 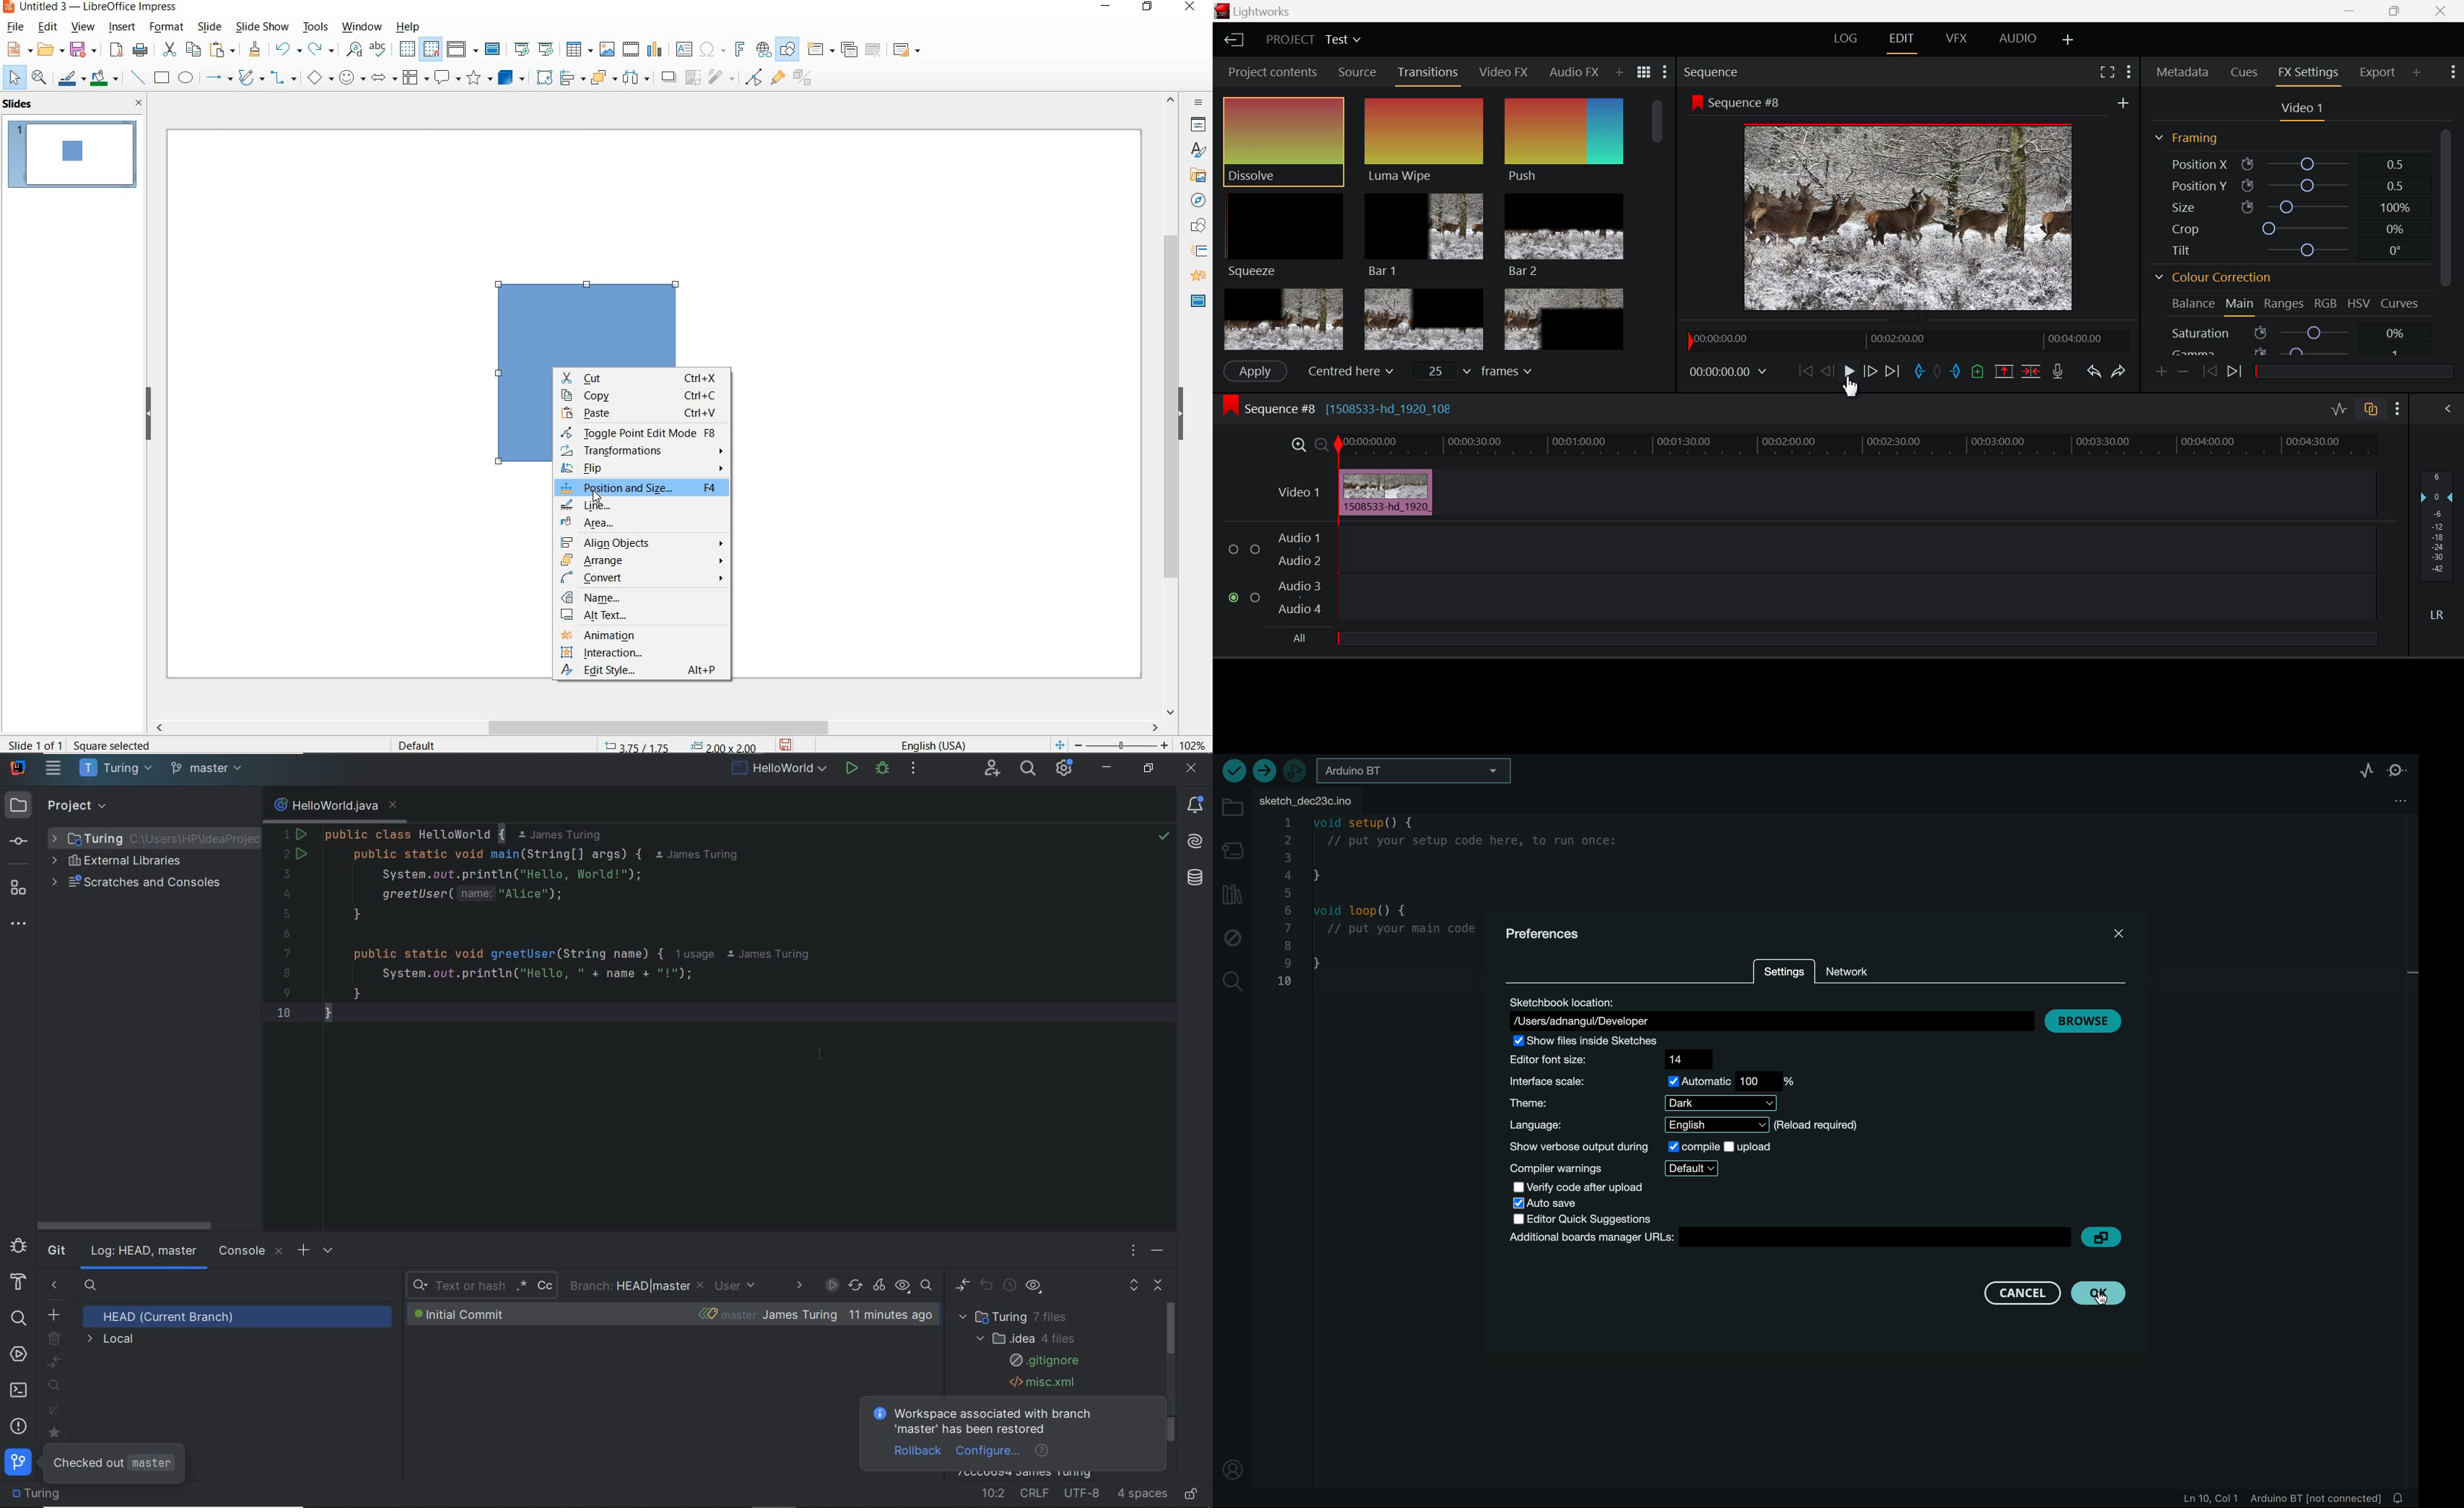 What do you see at coordinates (578, 50) in the screenshot?
I see `table` at bounding box center [578, 50].